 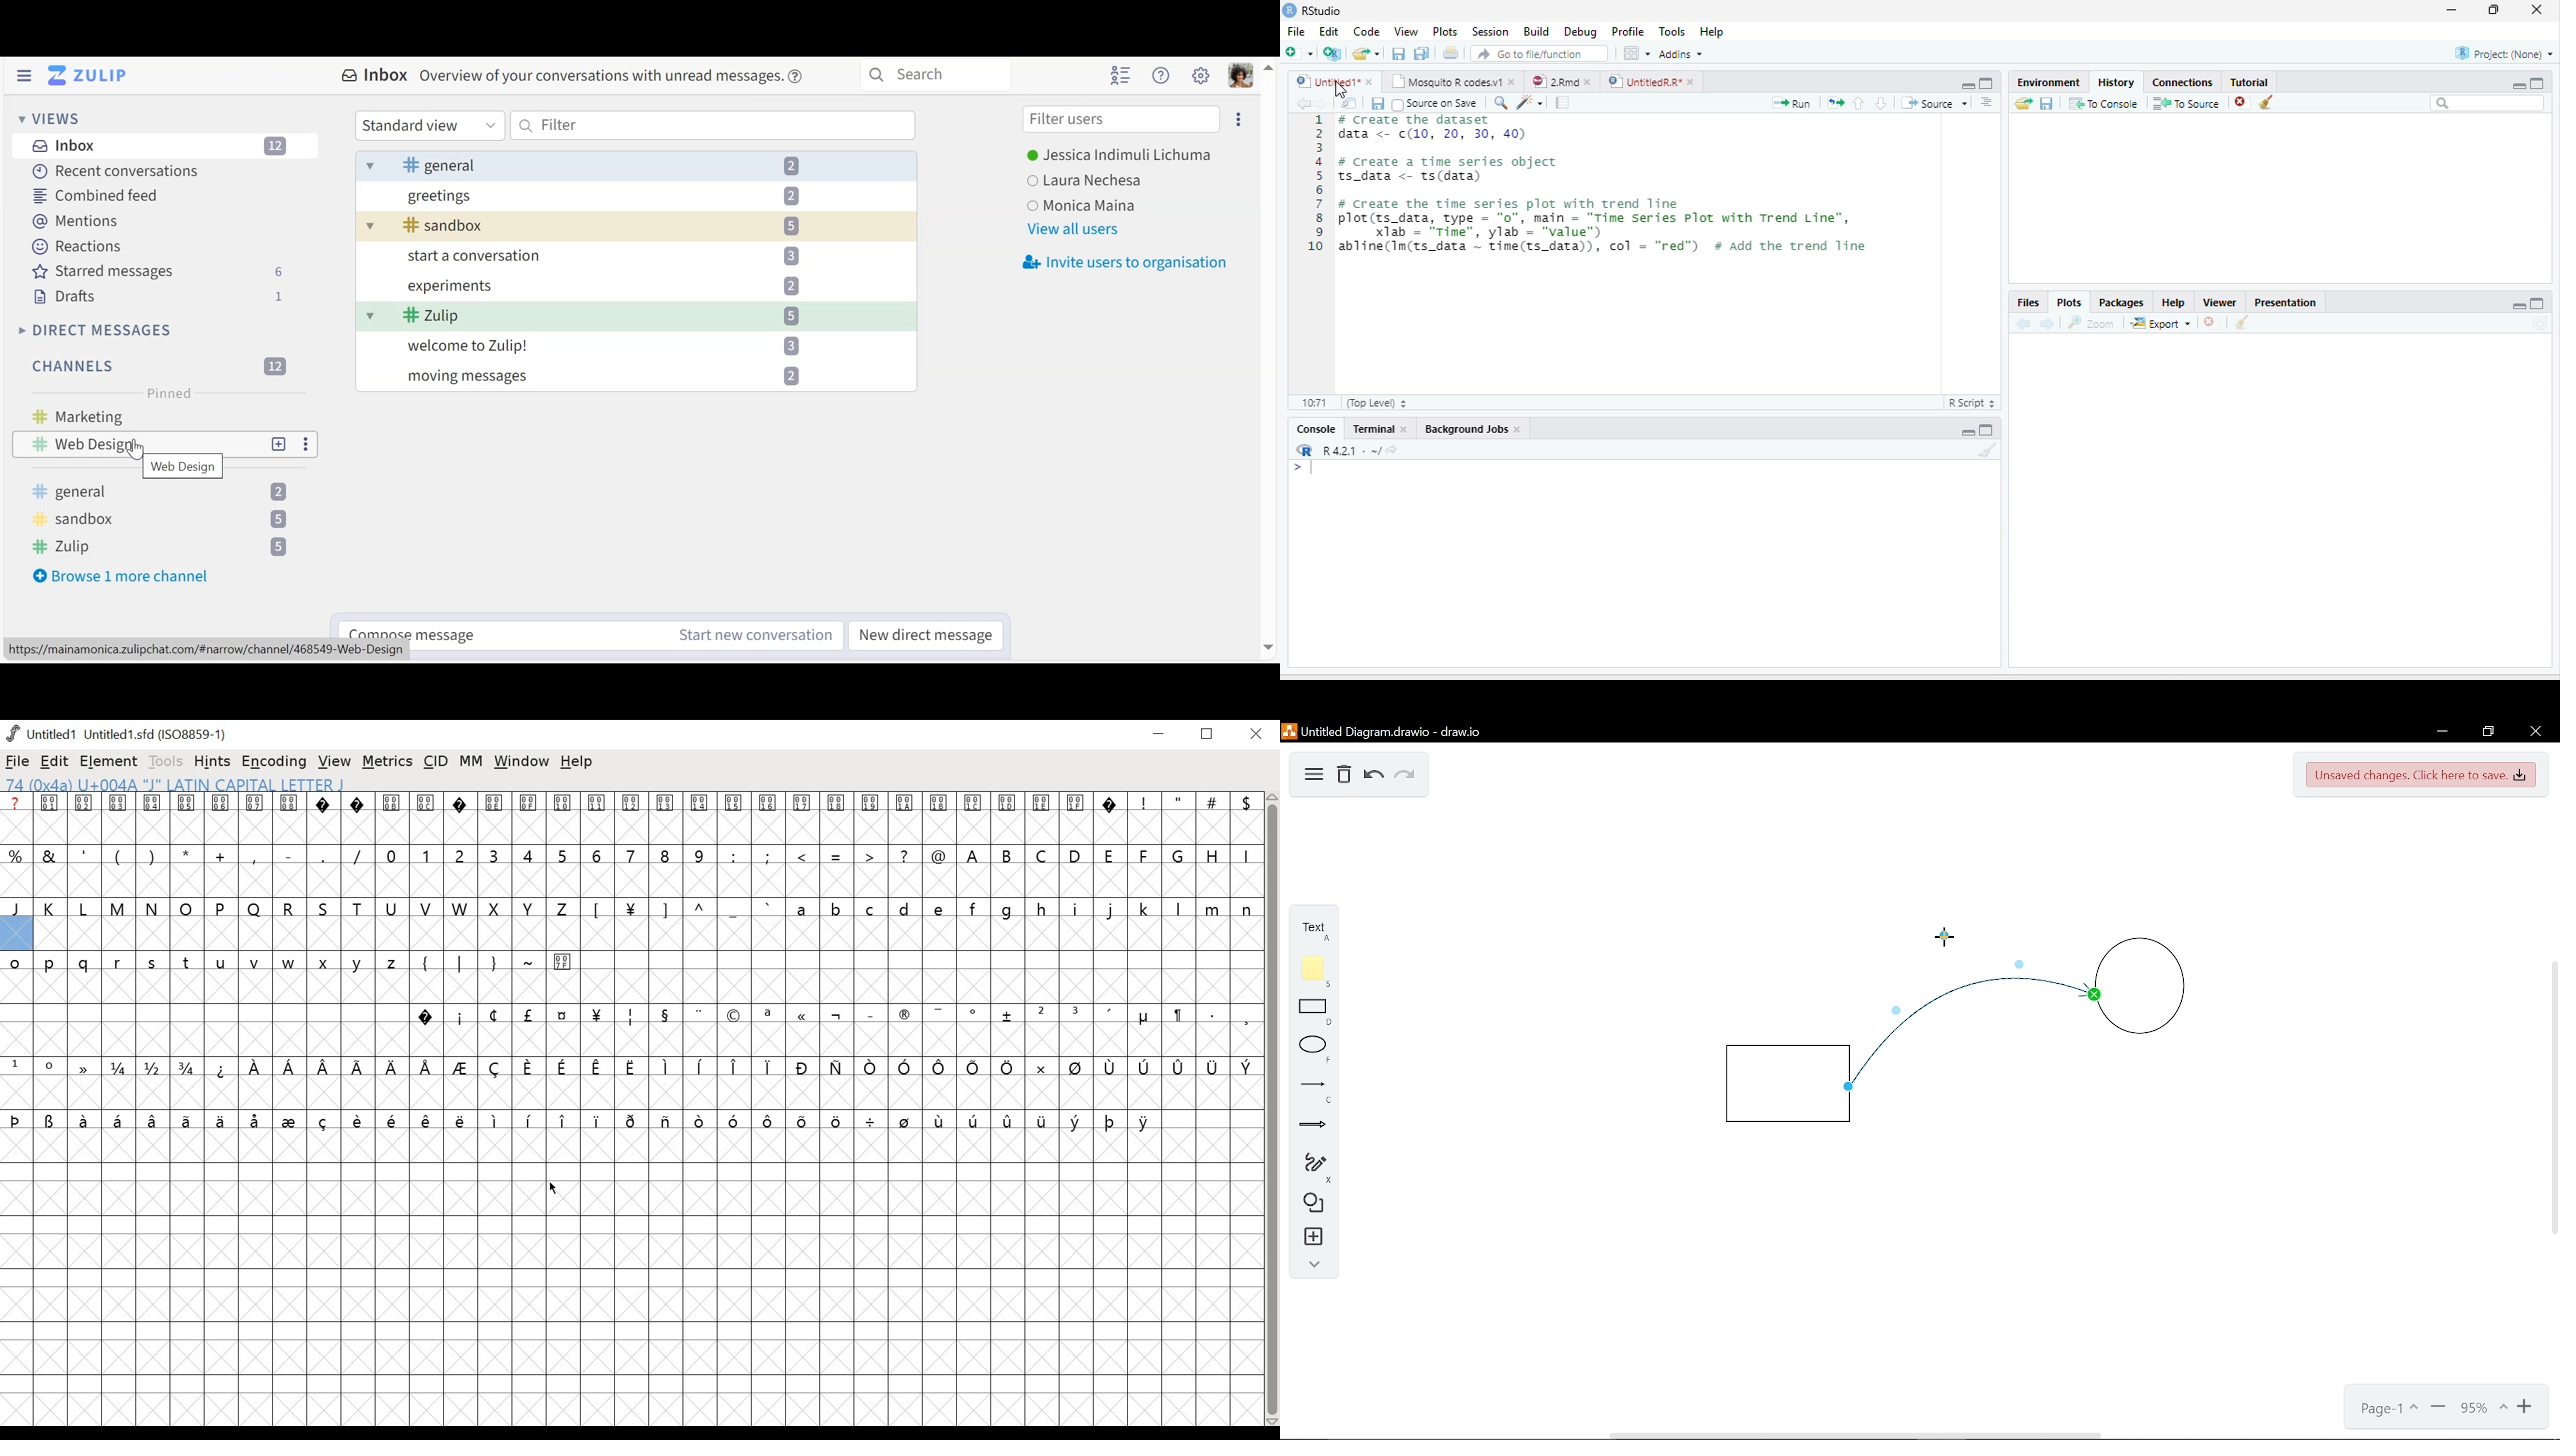 What do you see at coordinates (1711, 31) in the screenshot?
I see `Help` at bounding box center [1711, 31].